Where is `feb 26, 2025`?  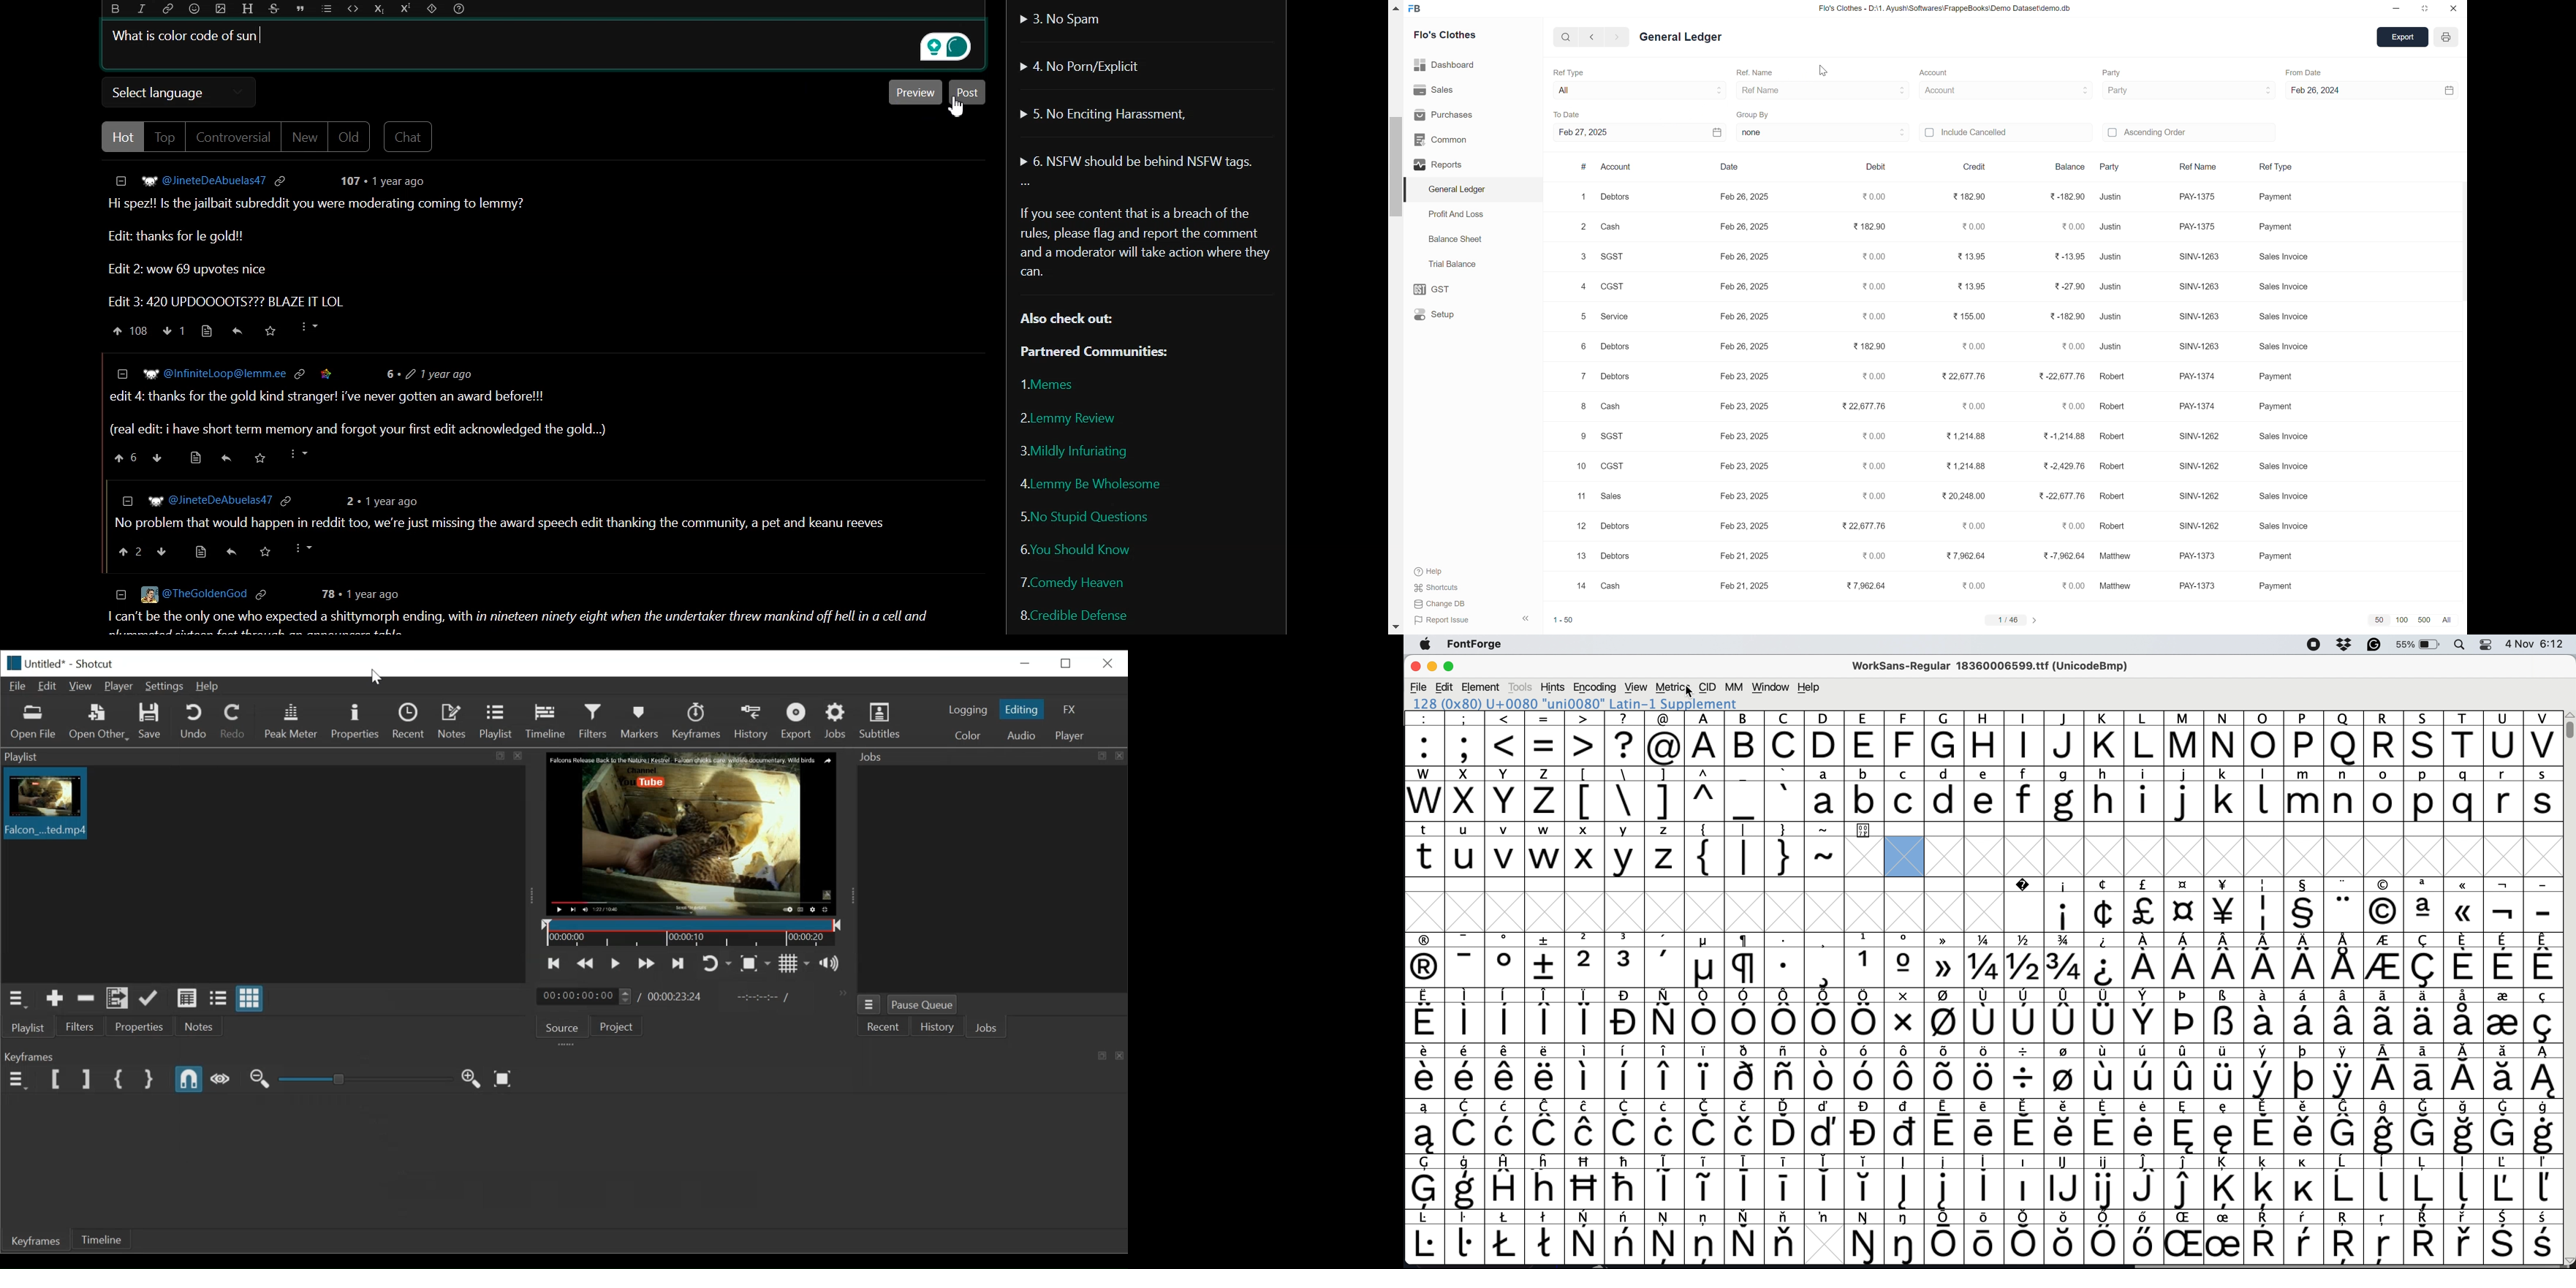
feb 26, 2025 is located at coordinates (1741, 498).